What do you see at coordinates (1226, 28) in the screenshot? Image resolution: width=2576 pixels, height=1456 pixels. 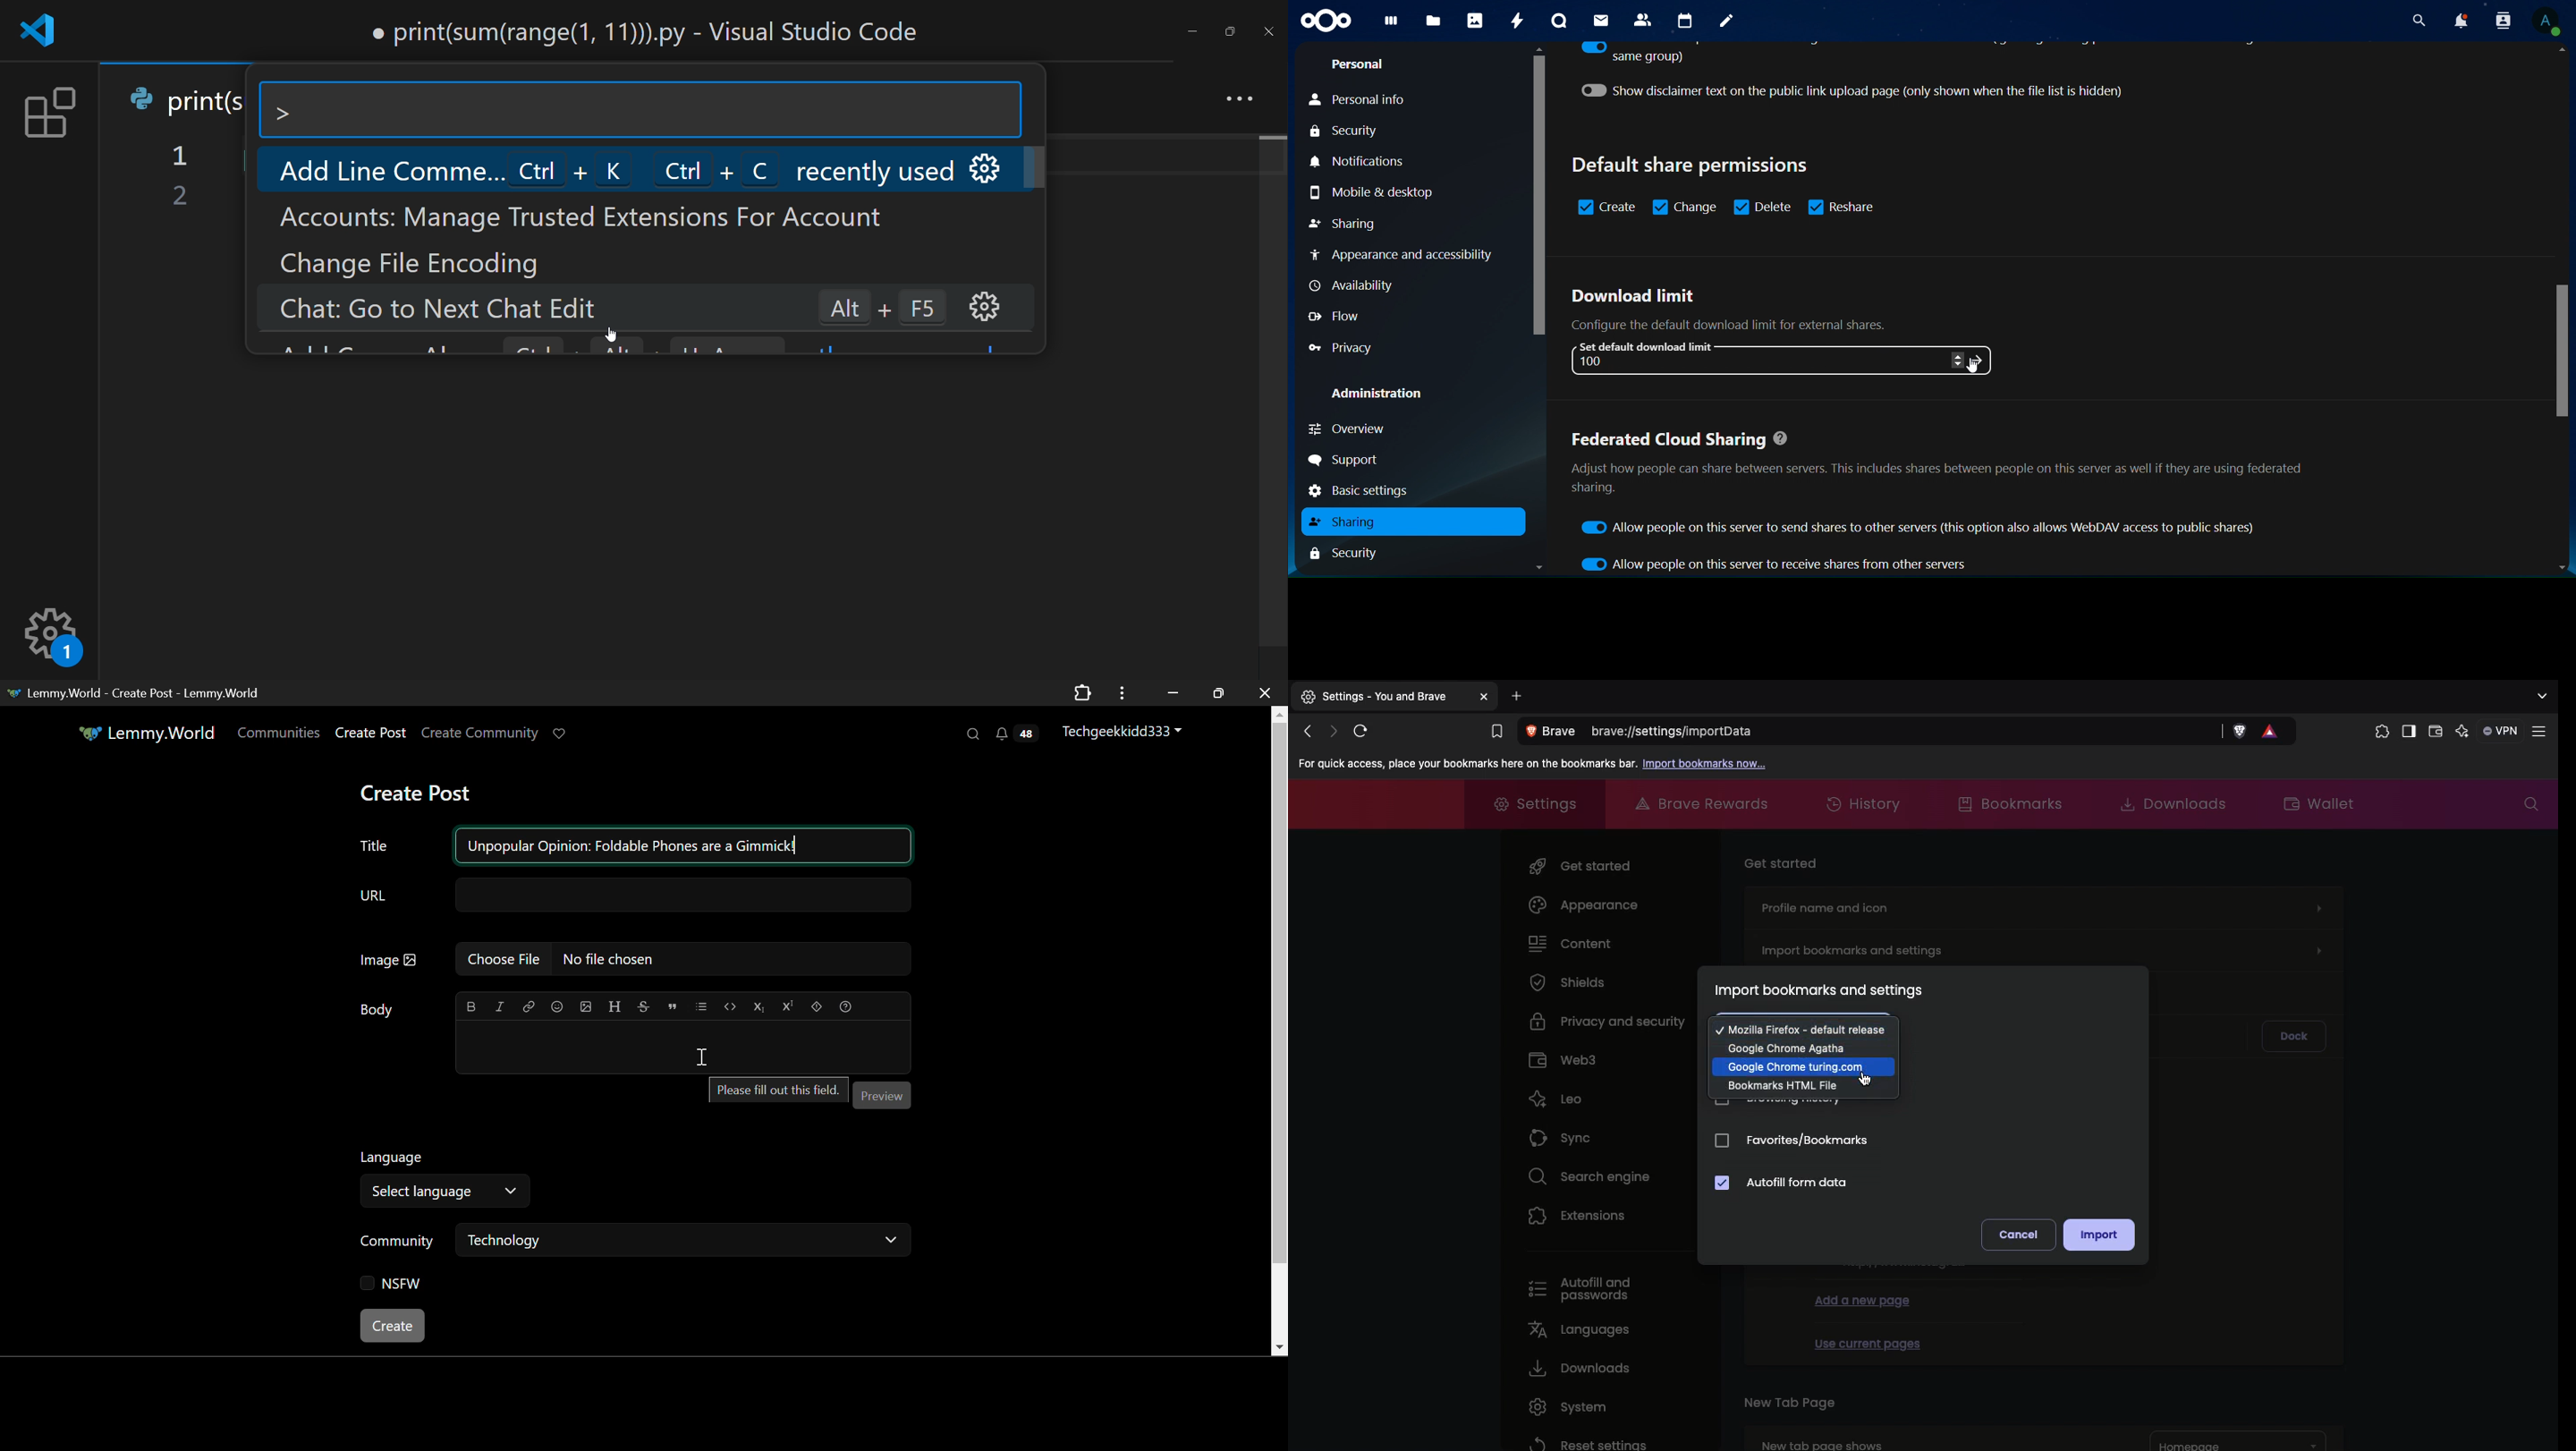 I see `maximize` at bounding box center [1226, 28].